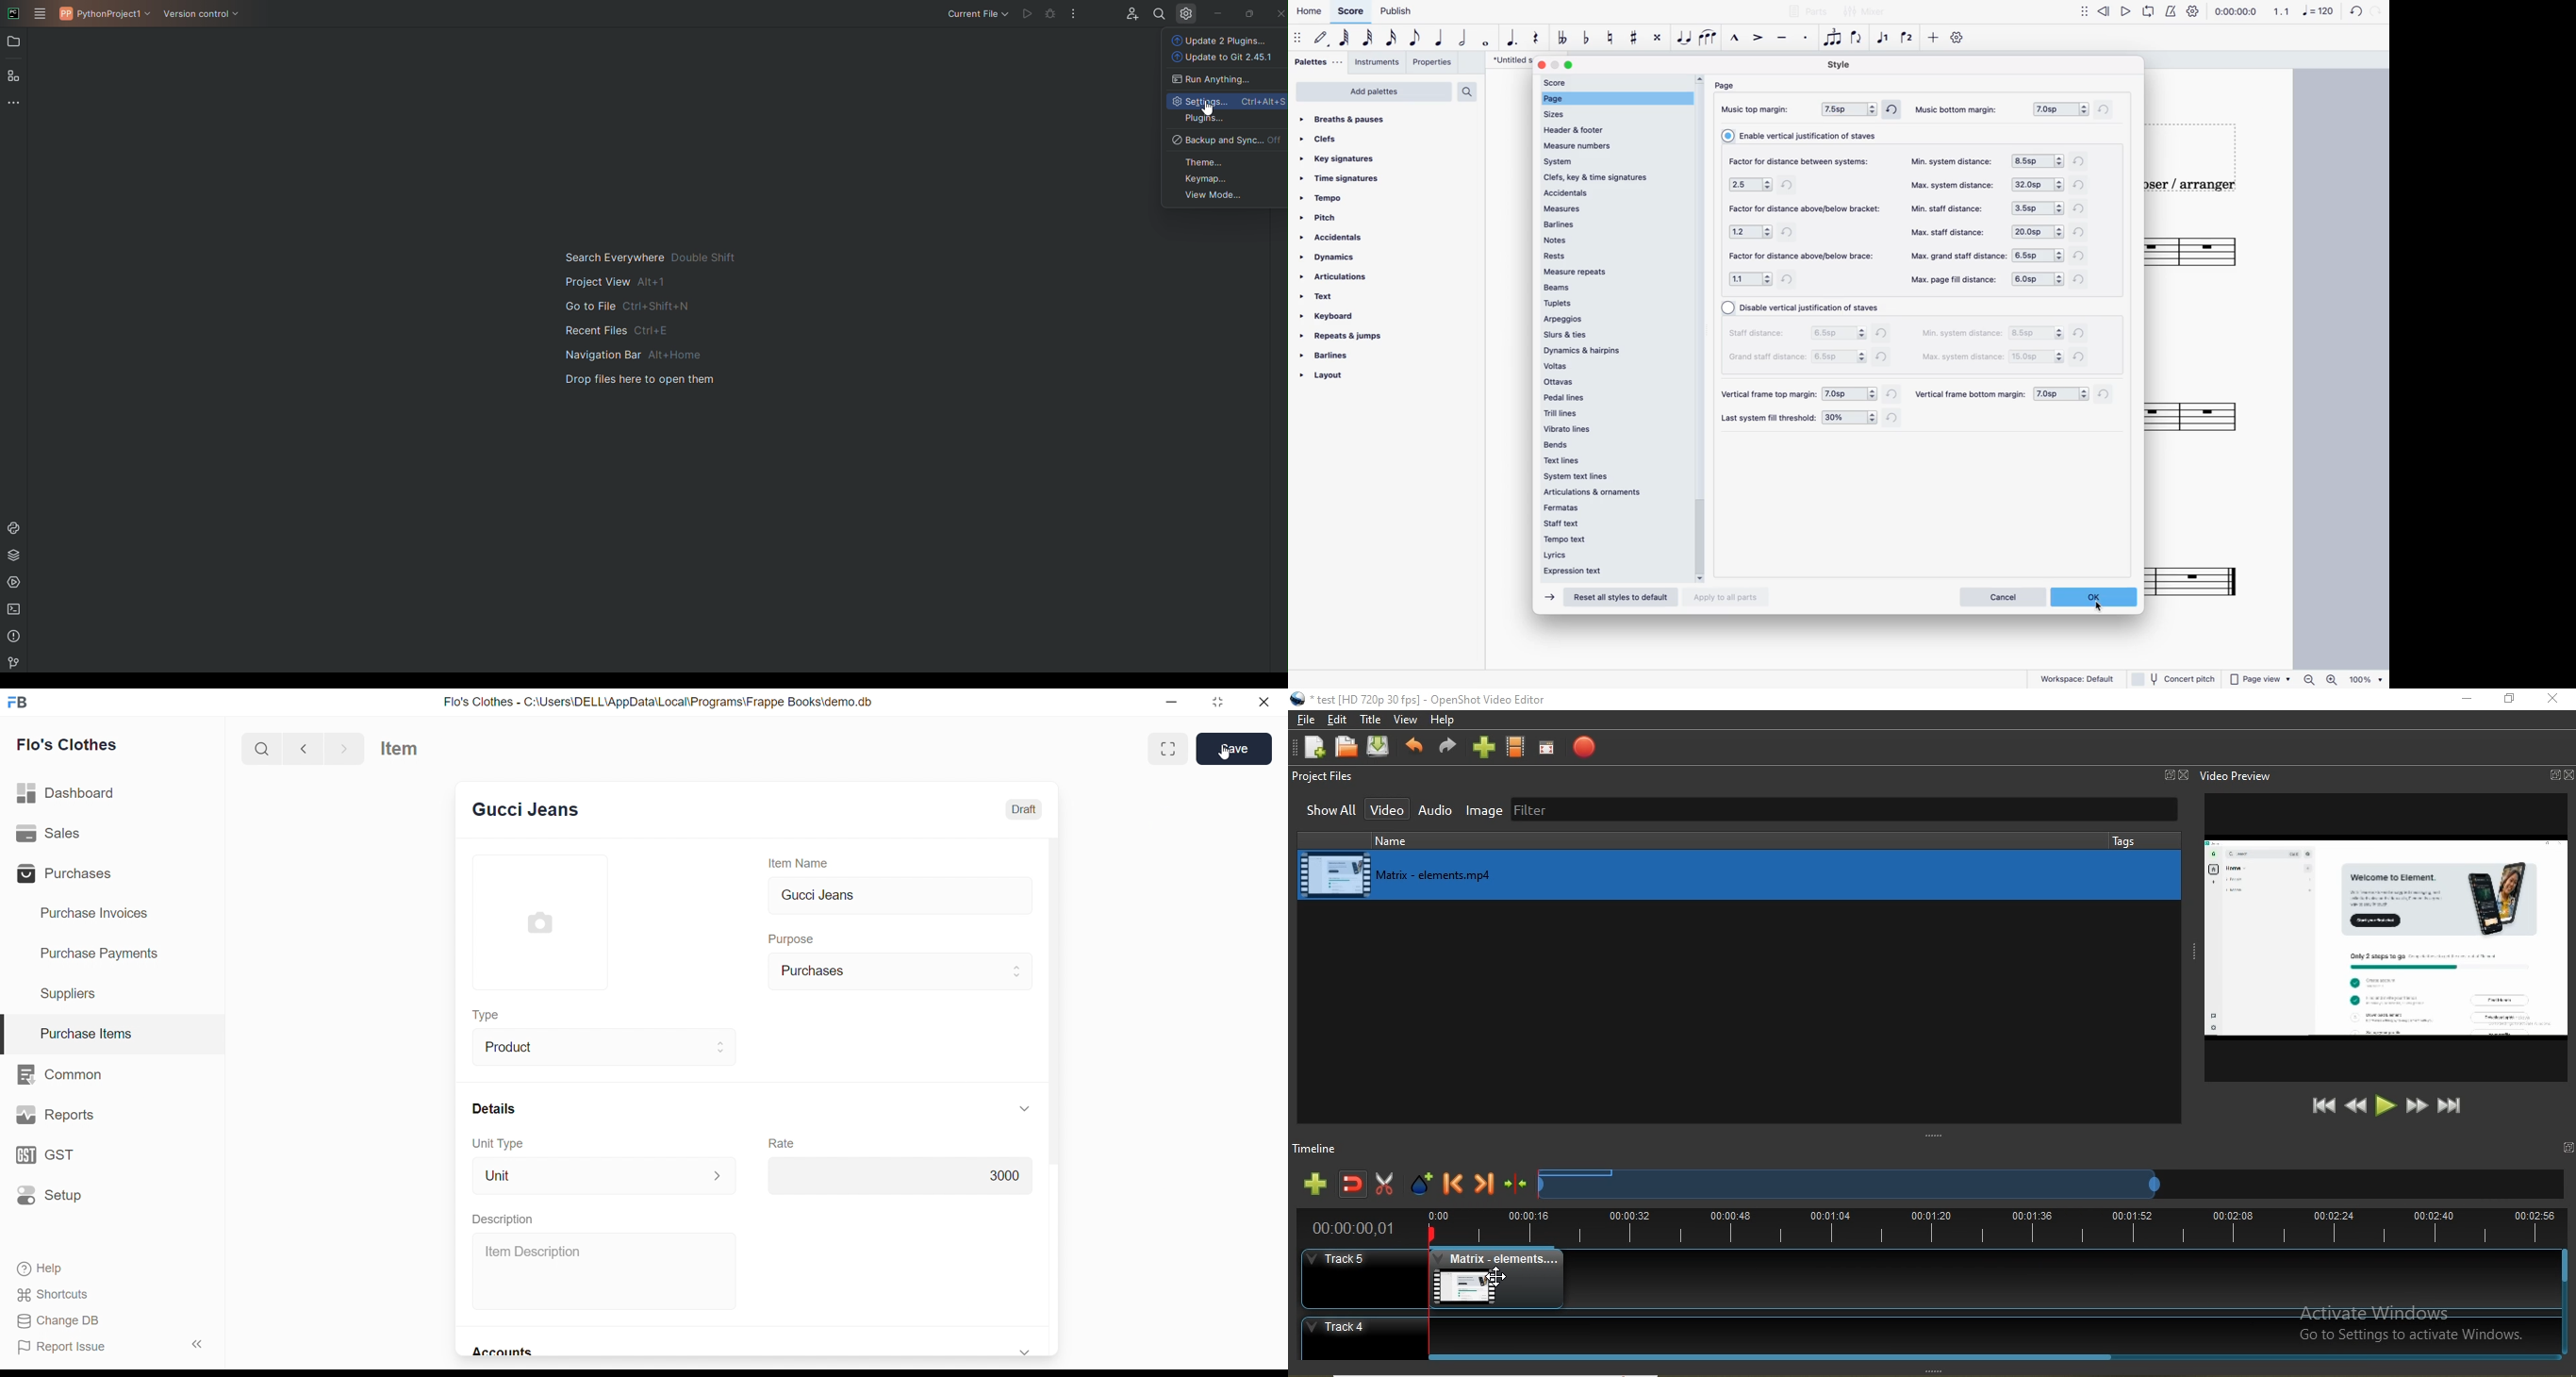  Describe the element at coordinates (2356, 1104) in the screenshot. I see `Rewind ` at that location.